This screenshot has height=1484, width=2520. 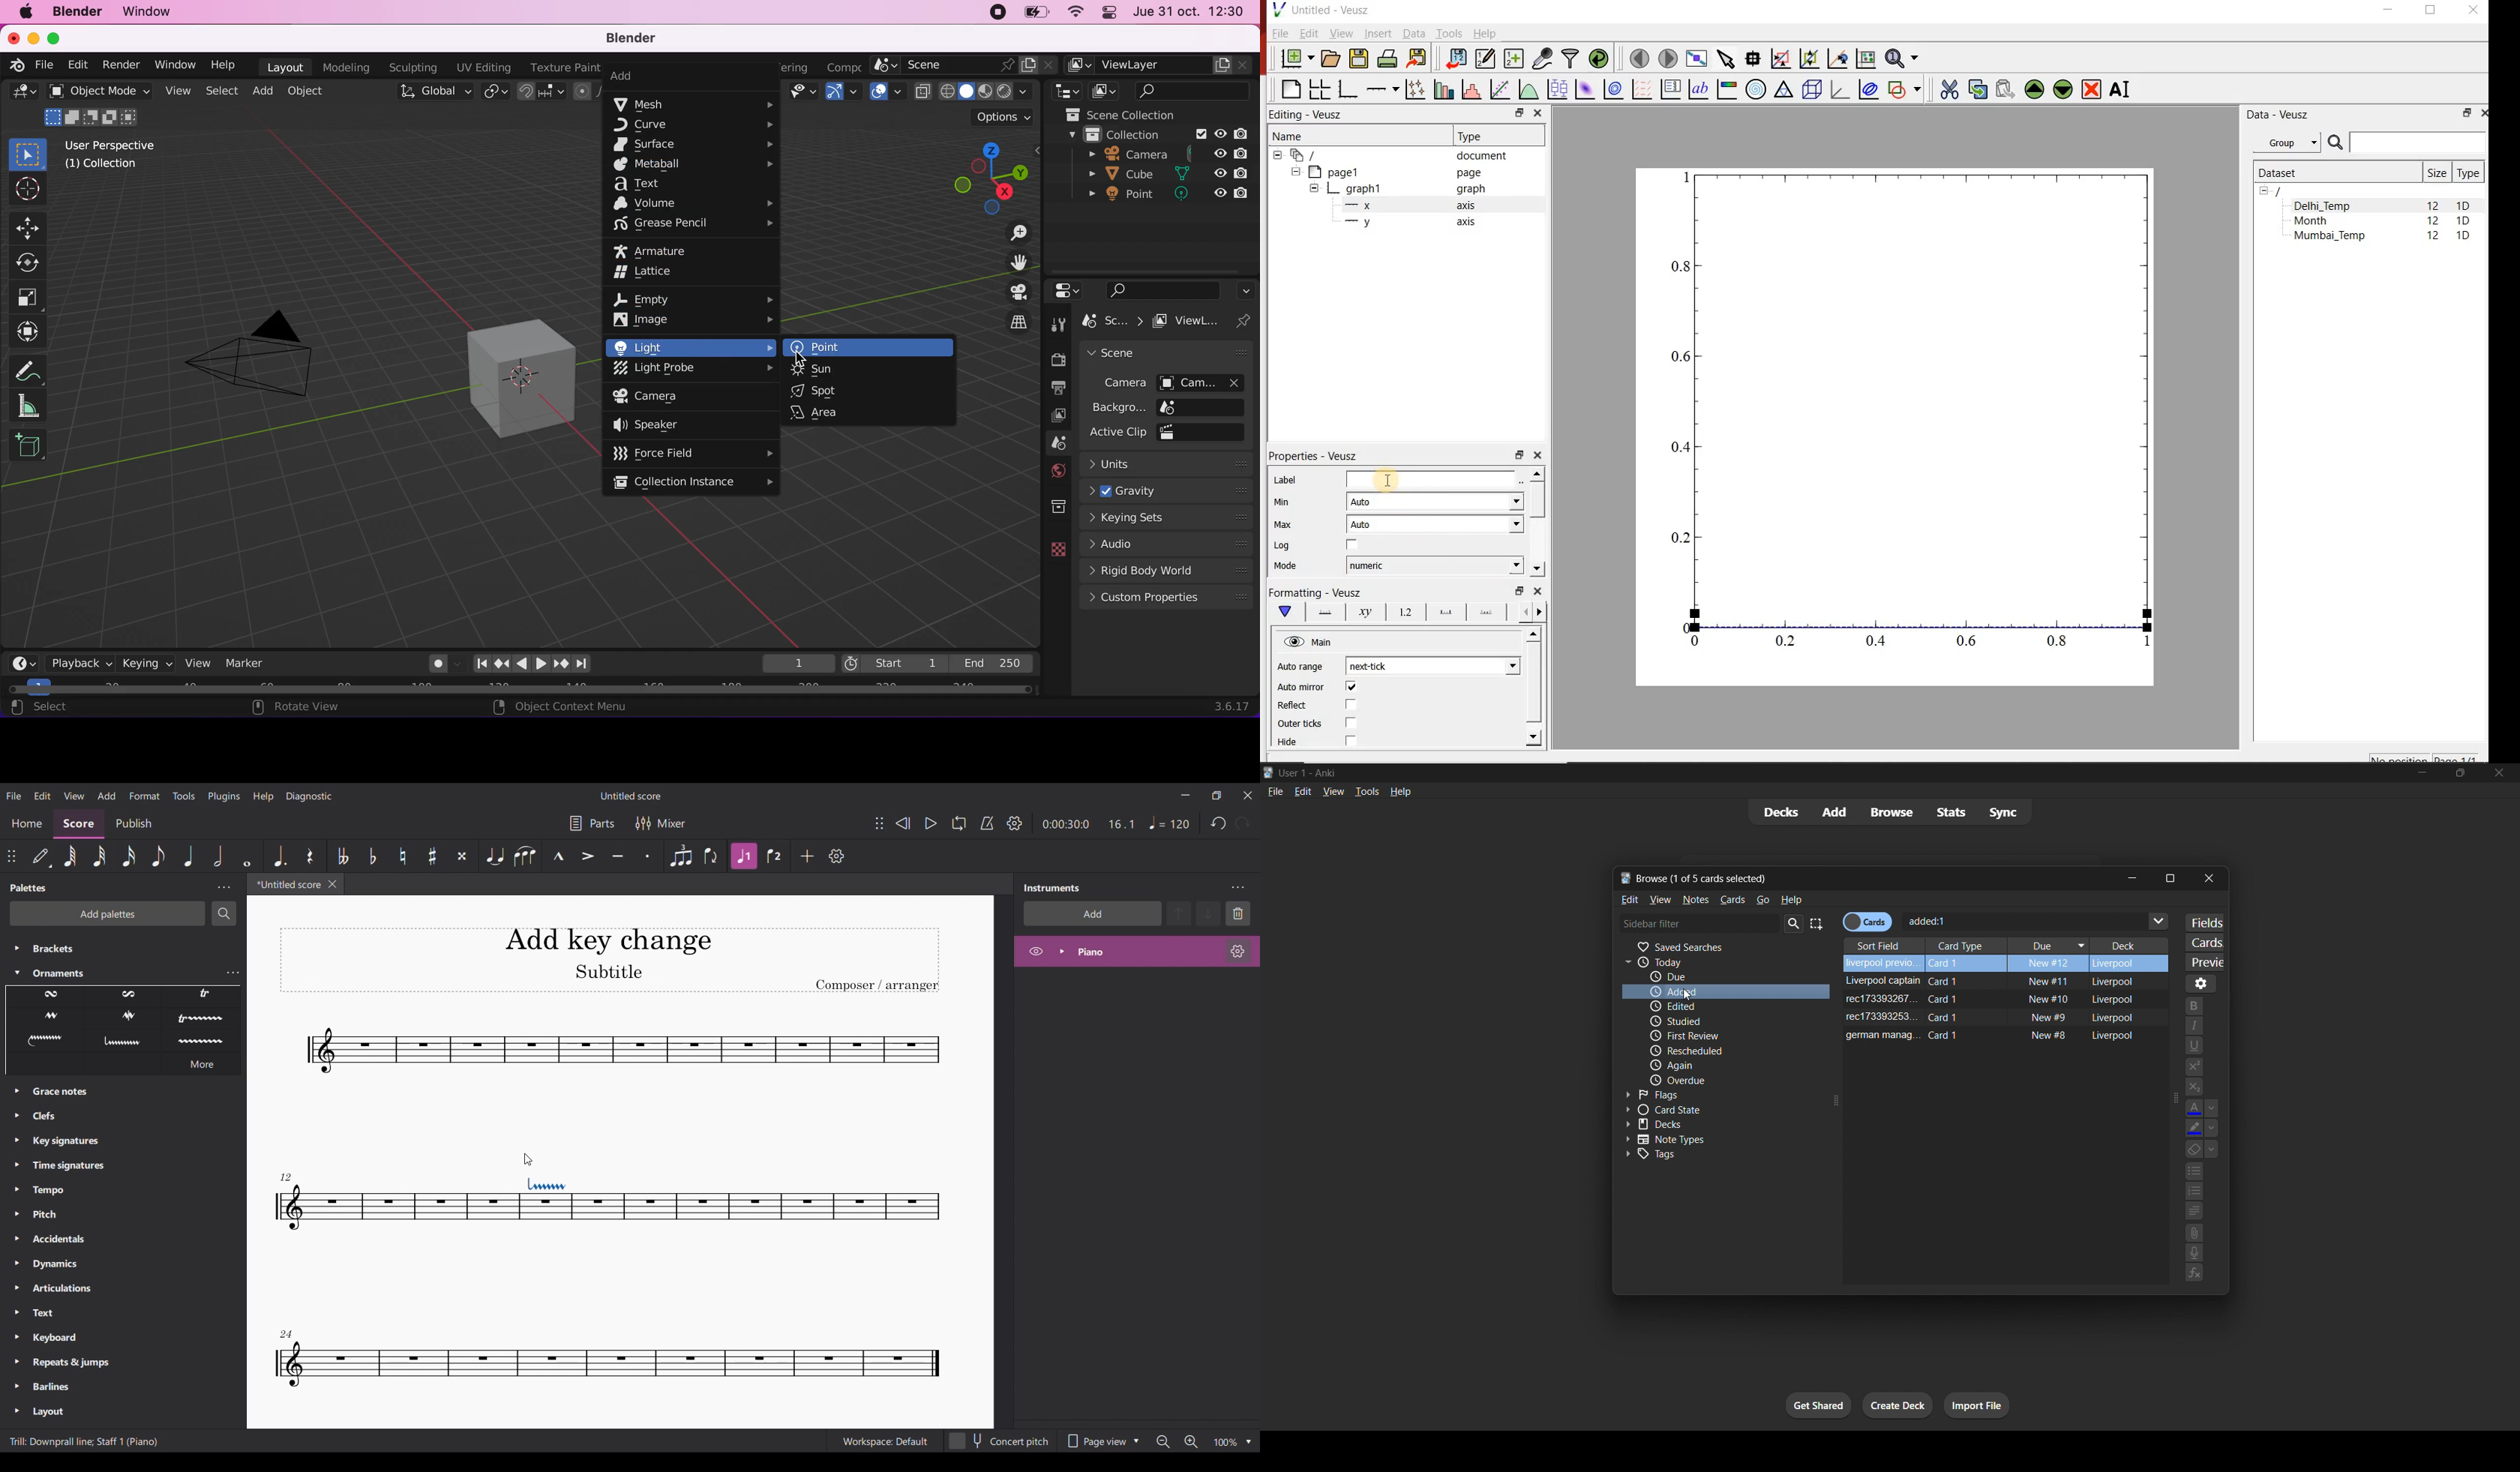 I want to click on Auto, so click(x=1435, y=524).